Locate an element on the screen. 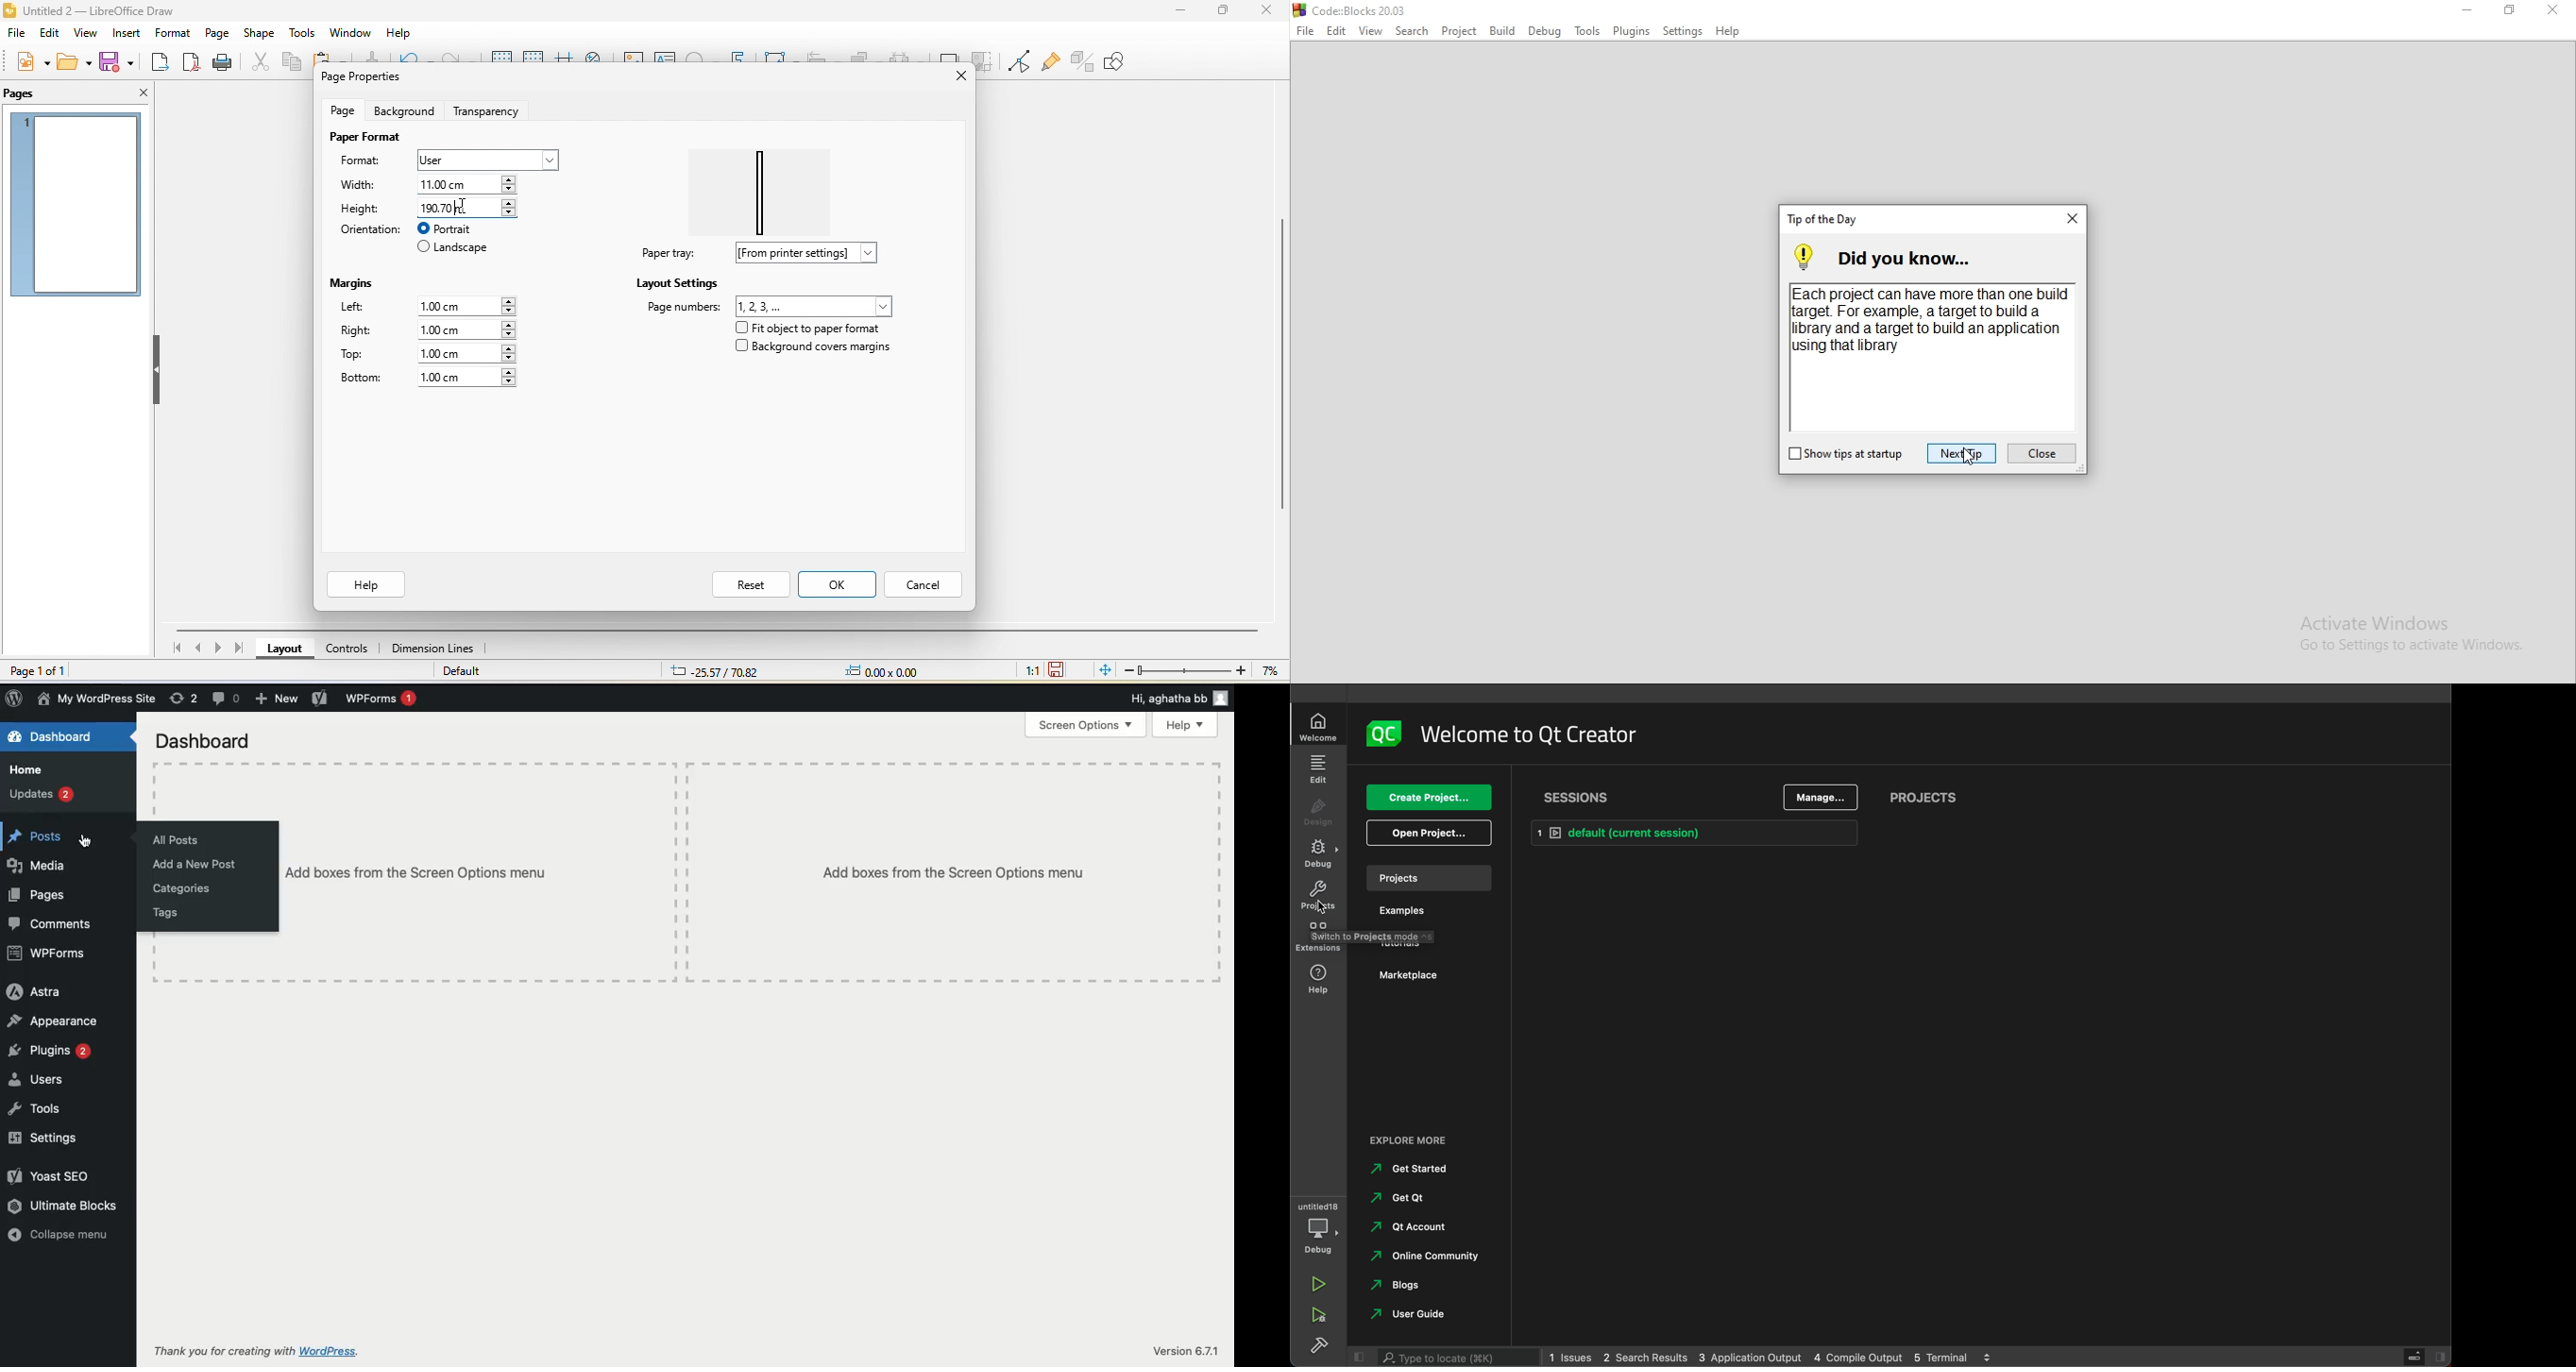 Image resolution: width=2576 pixels, height=1372 pixels. All posts is located at coordinates (174, 841).